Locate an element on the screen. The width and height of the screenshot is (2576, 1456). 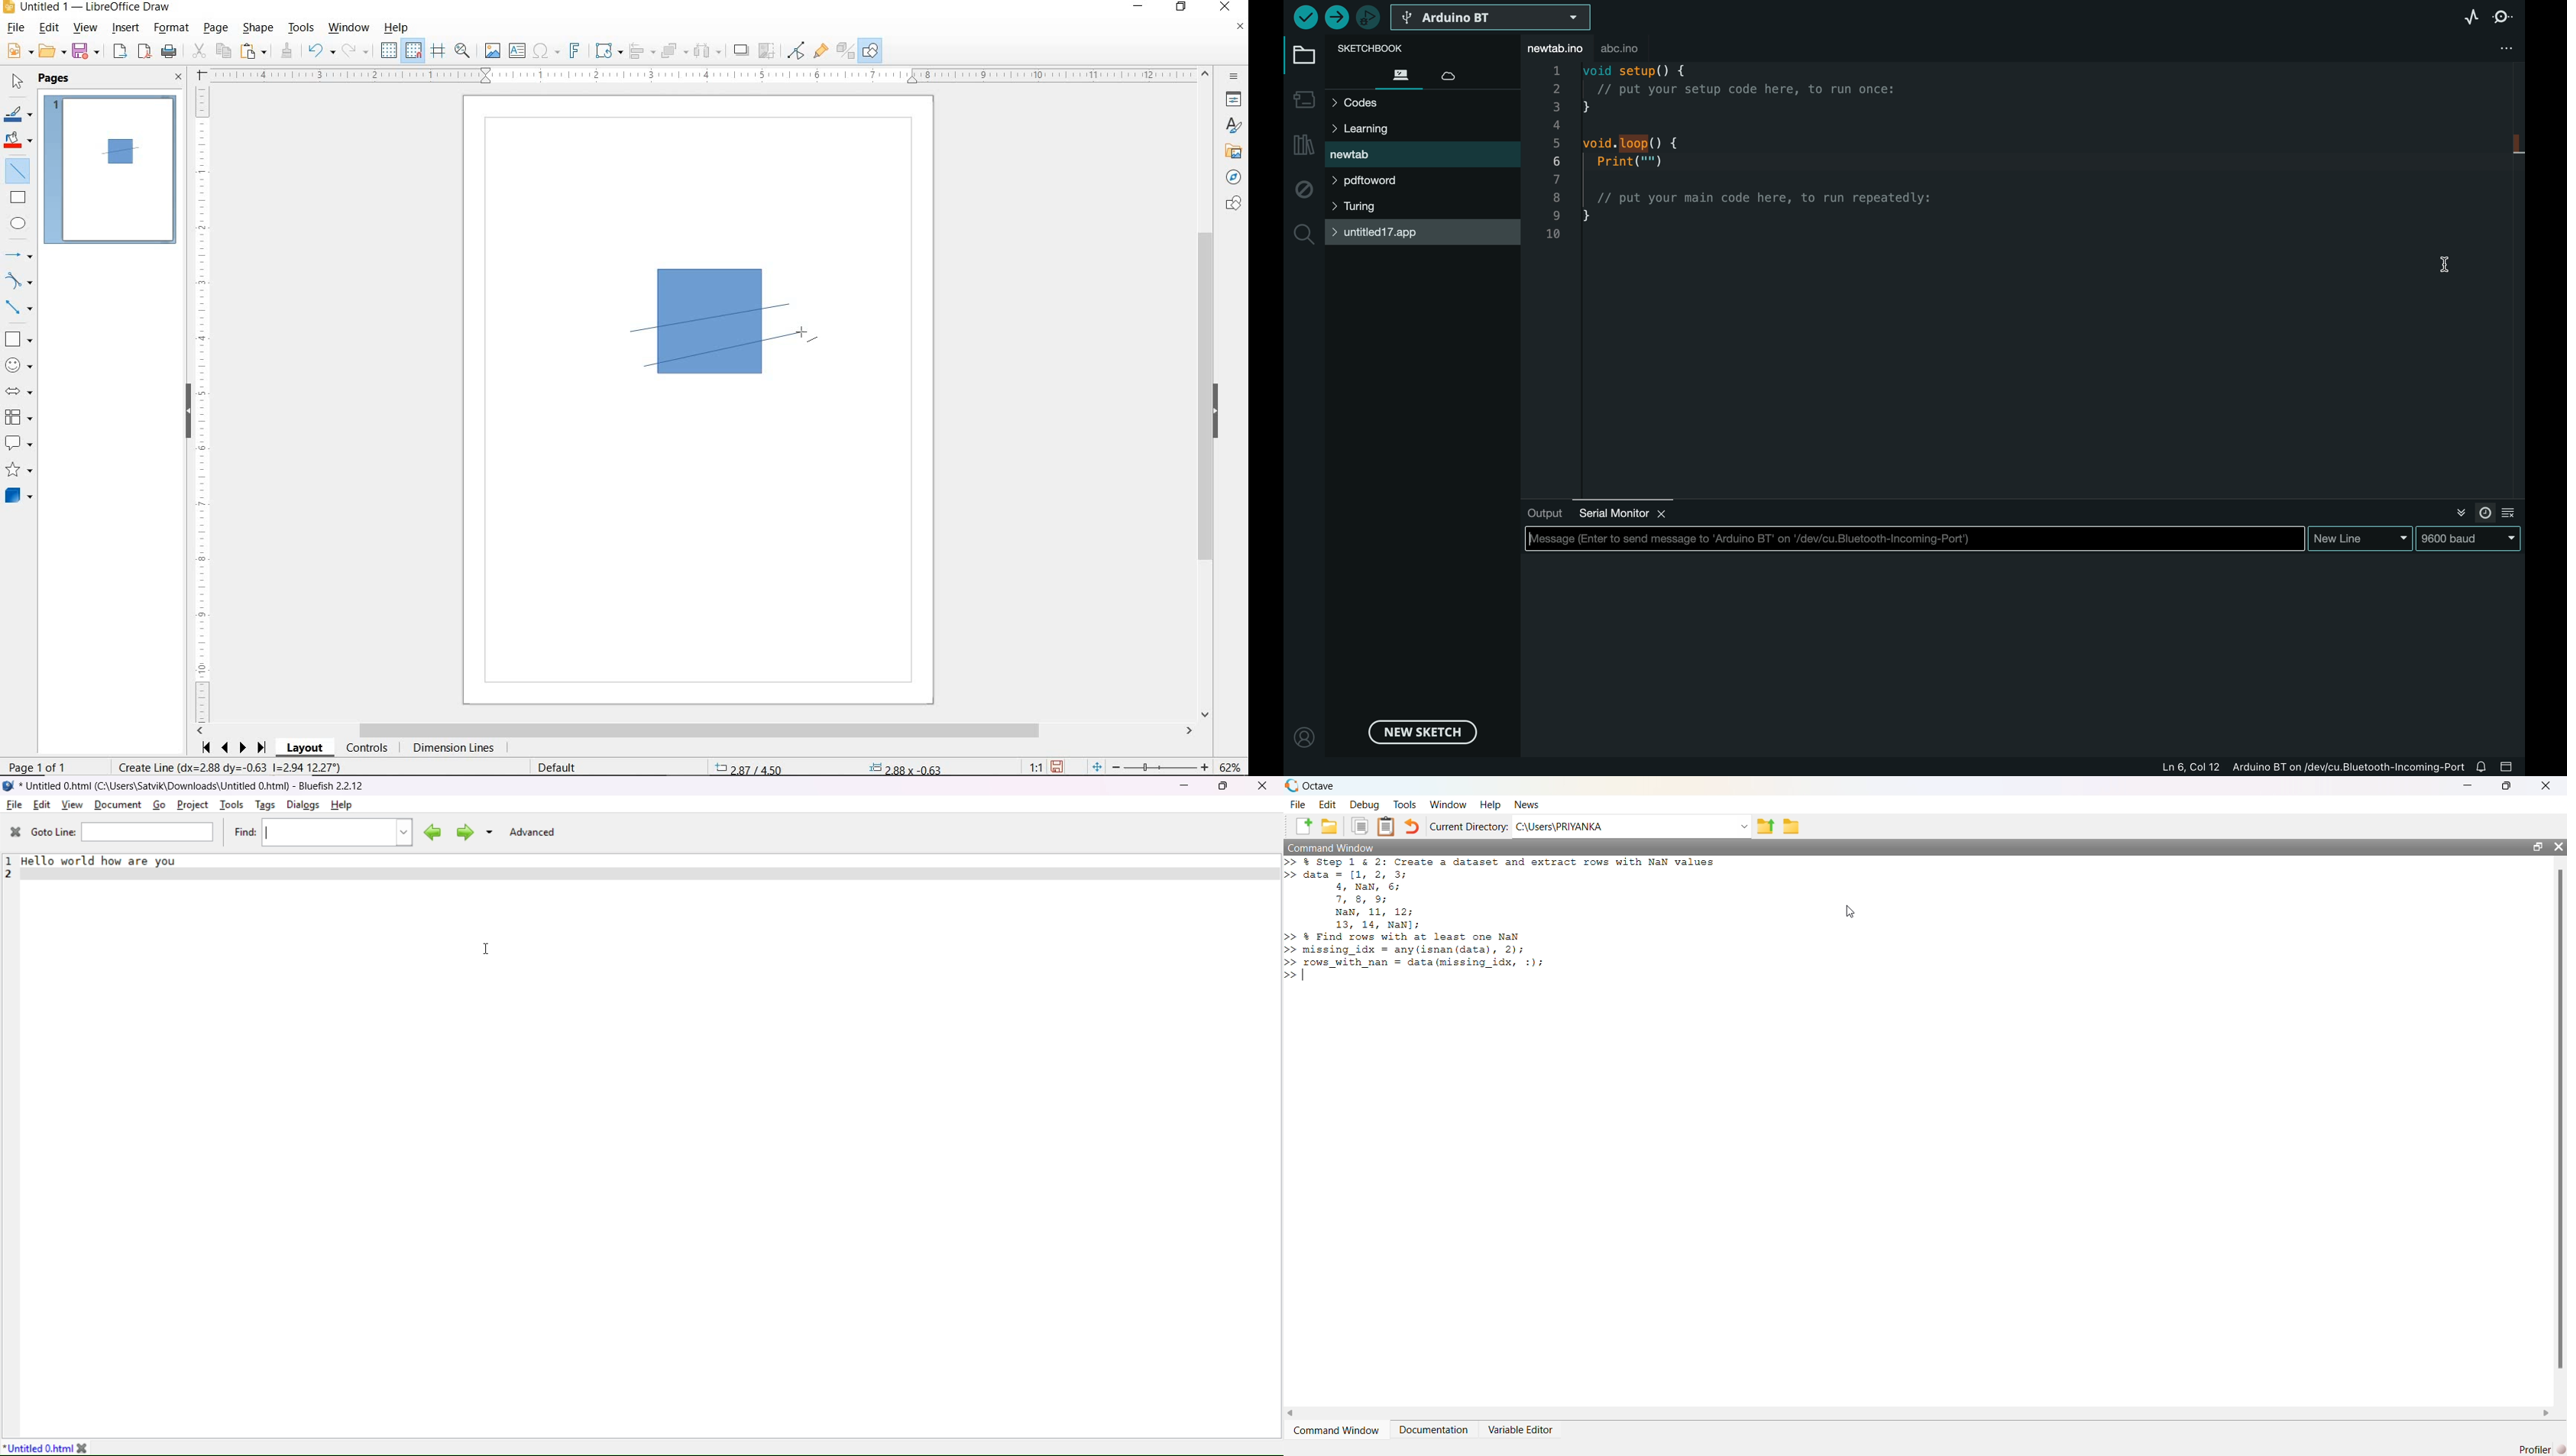
SCROLL NEXT is located at coordinates (235, 748).